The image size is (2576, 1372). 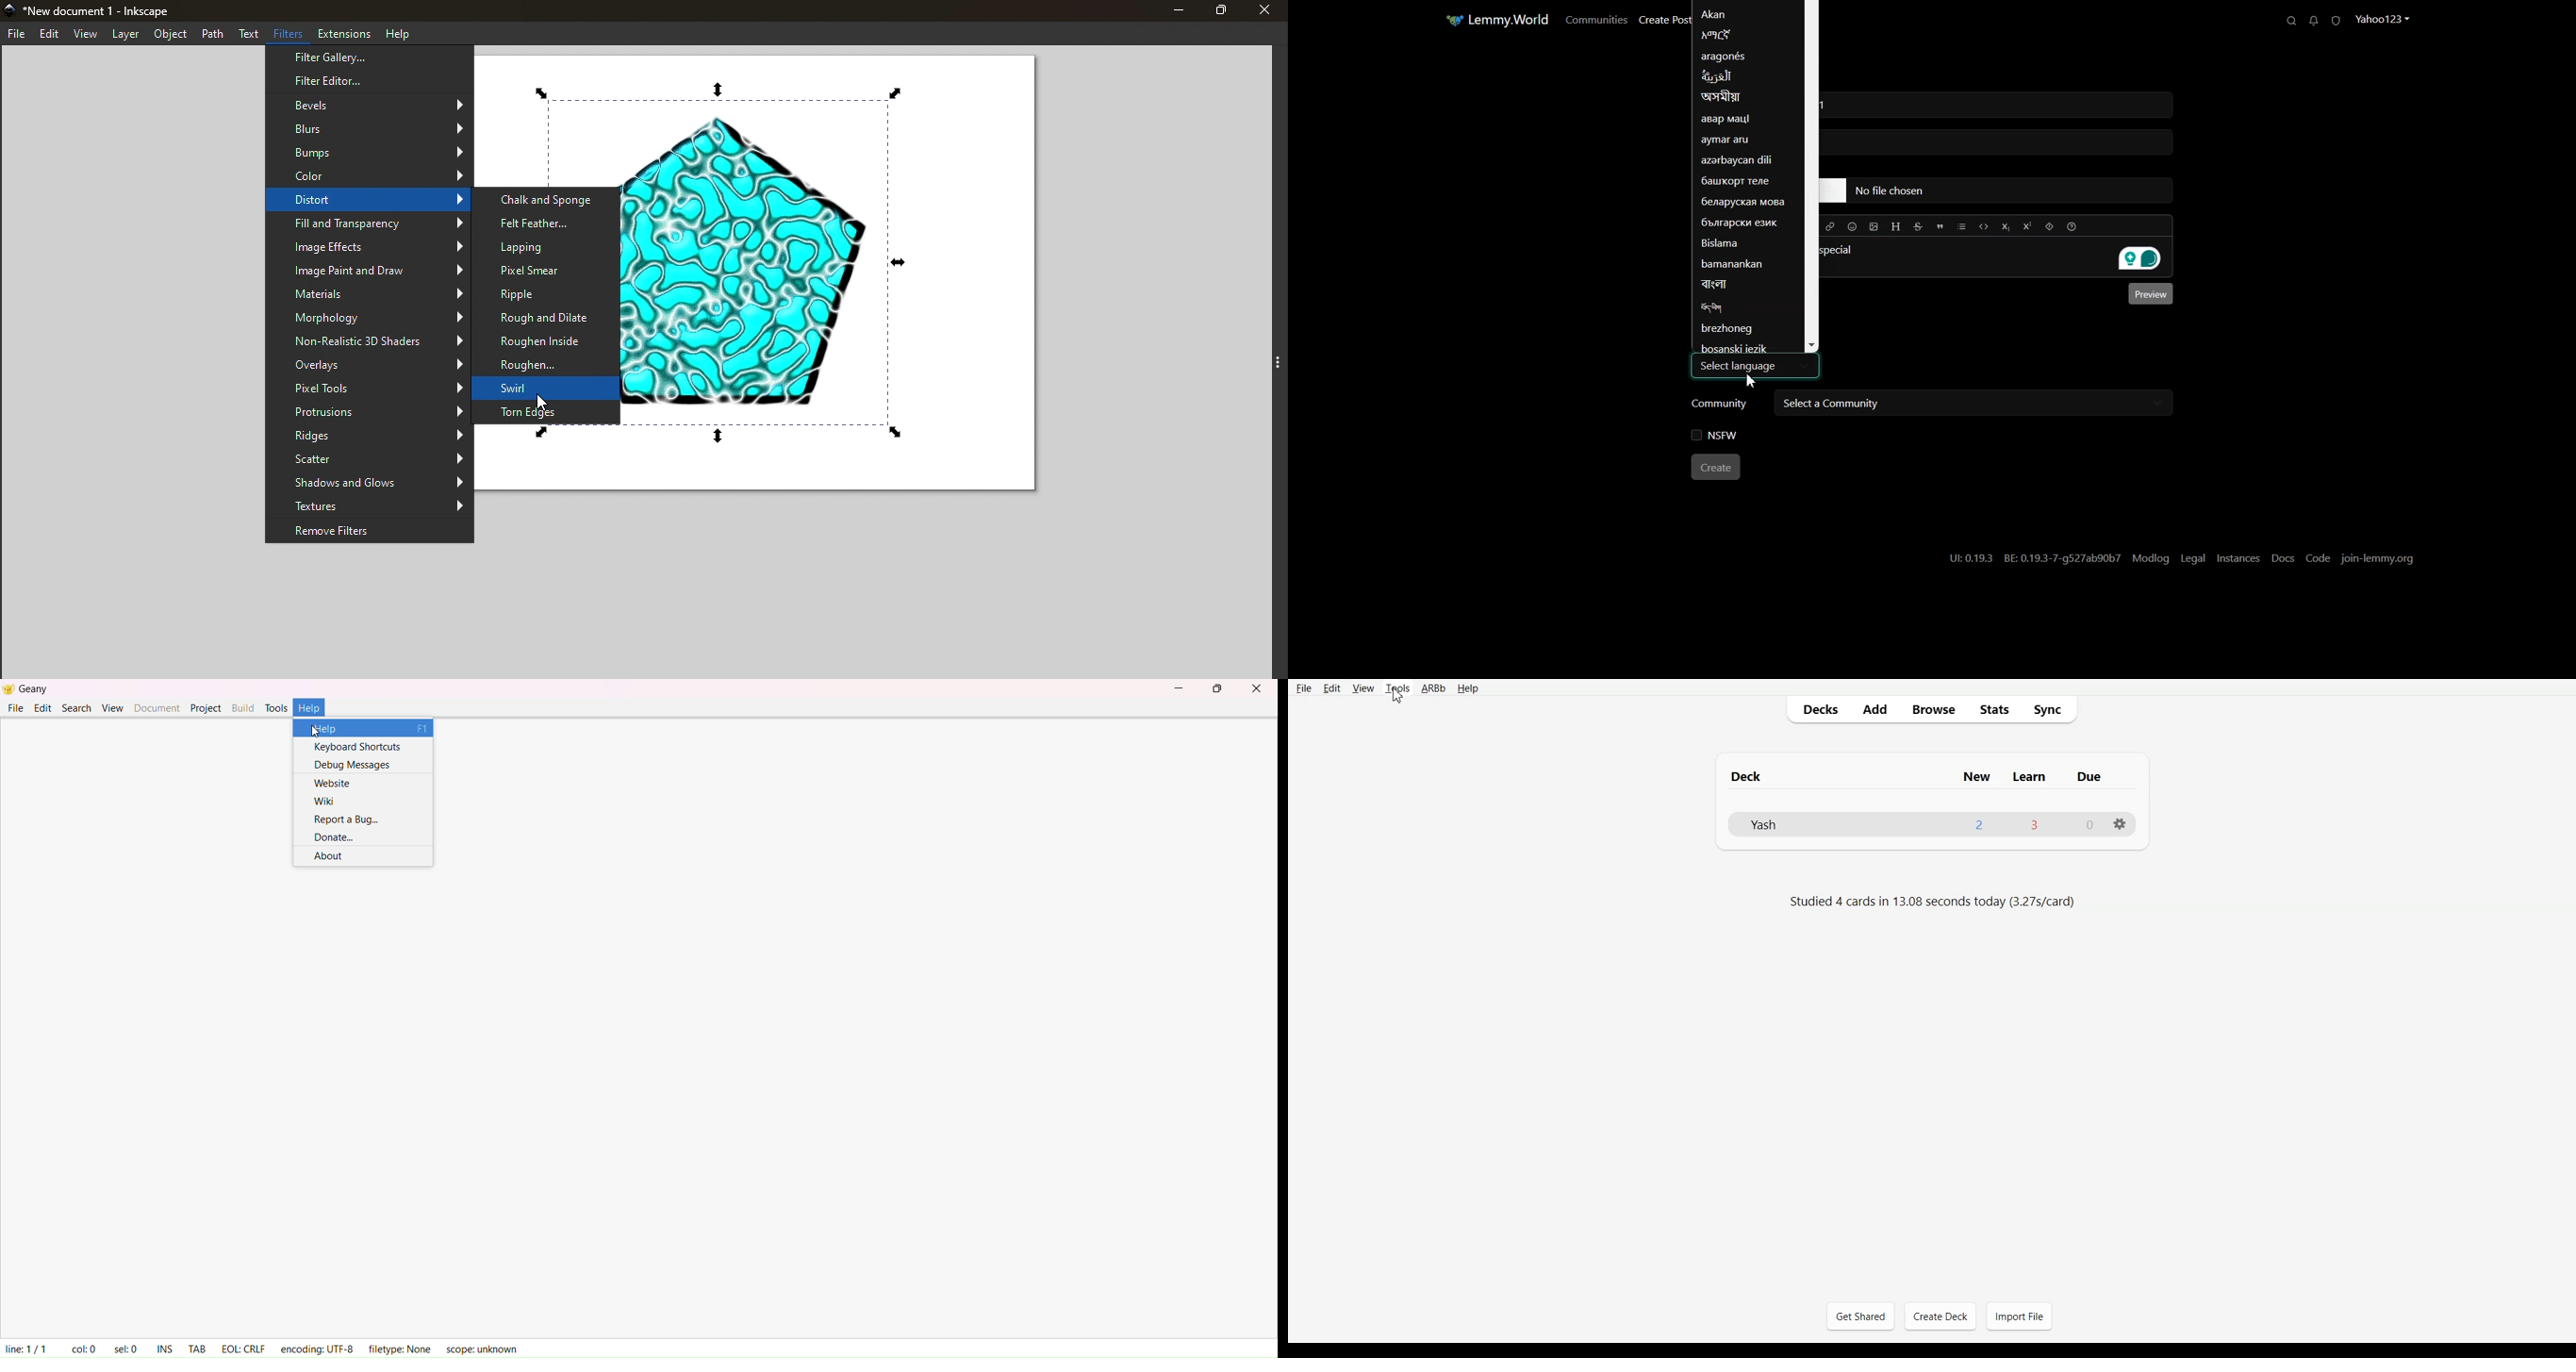 What do you see at coordinates (547, 319) in the screenshot?
I see `Rough and Dilate` at bounding box center [547, 319].